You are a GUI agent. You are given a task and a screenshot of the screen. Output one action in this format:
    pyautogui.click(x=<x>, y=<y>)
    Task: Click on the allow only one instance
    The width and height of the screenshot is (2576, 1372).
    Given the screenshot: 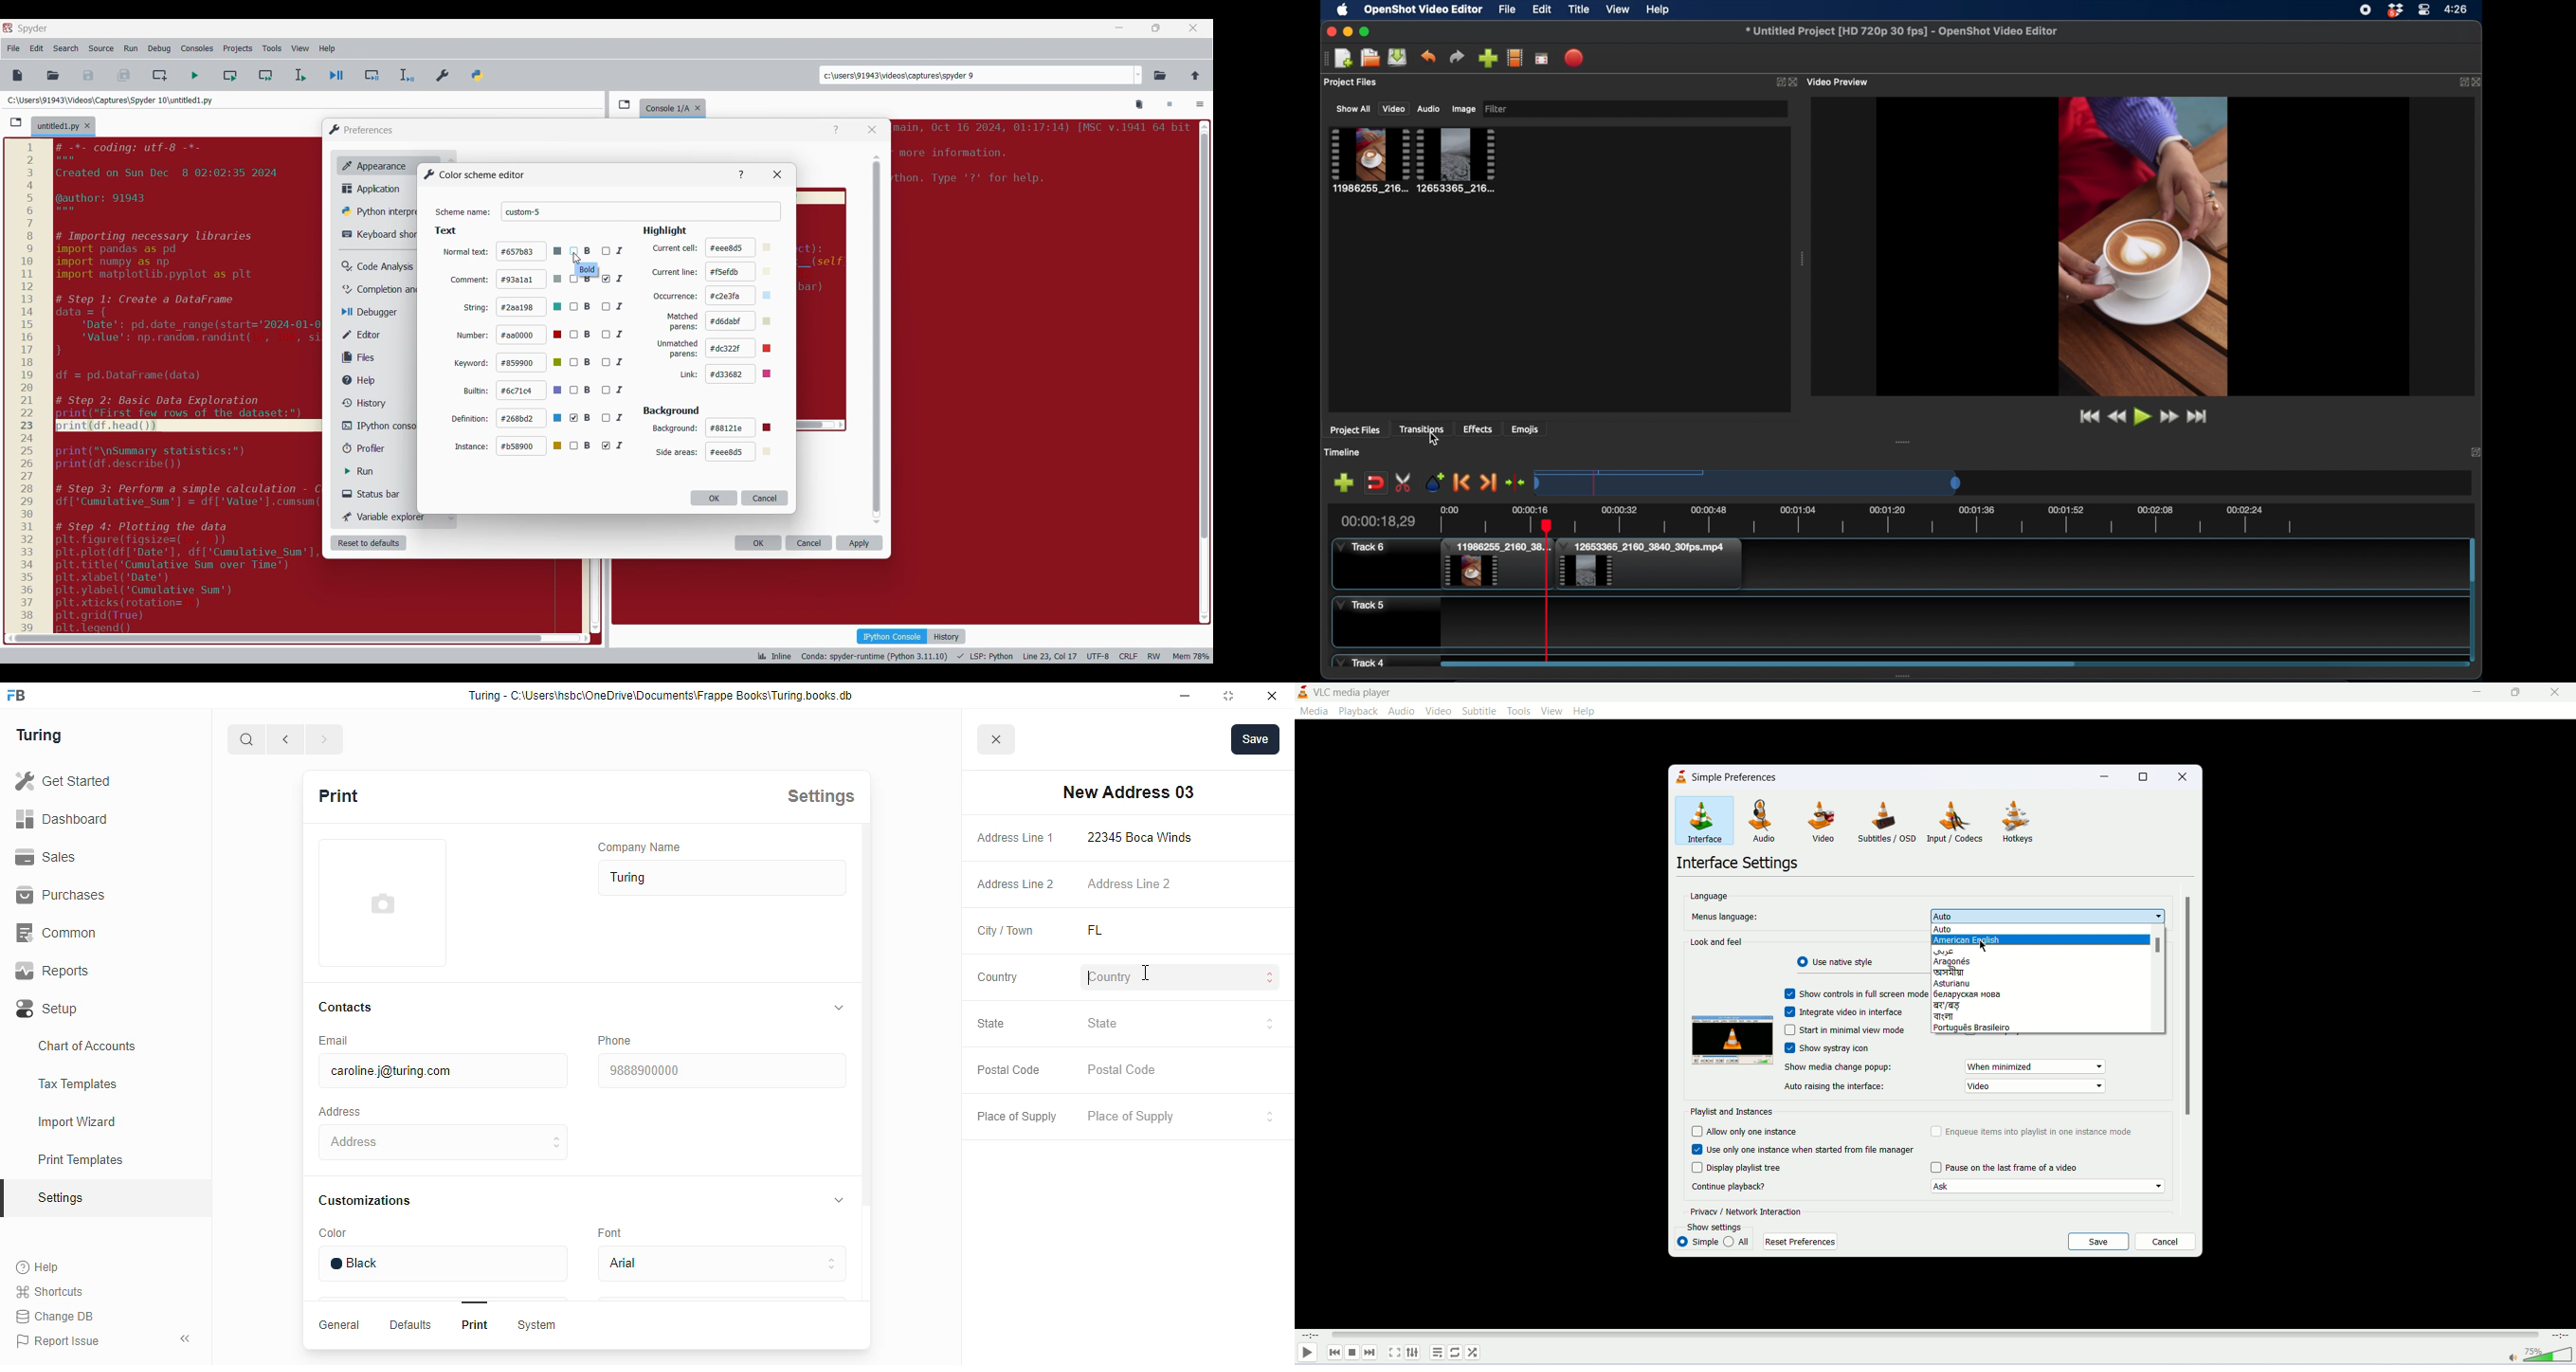 What is the action you would take?
    pyautogui.click(x=1745, y=1131)
    